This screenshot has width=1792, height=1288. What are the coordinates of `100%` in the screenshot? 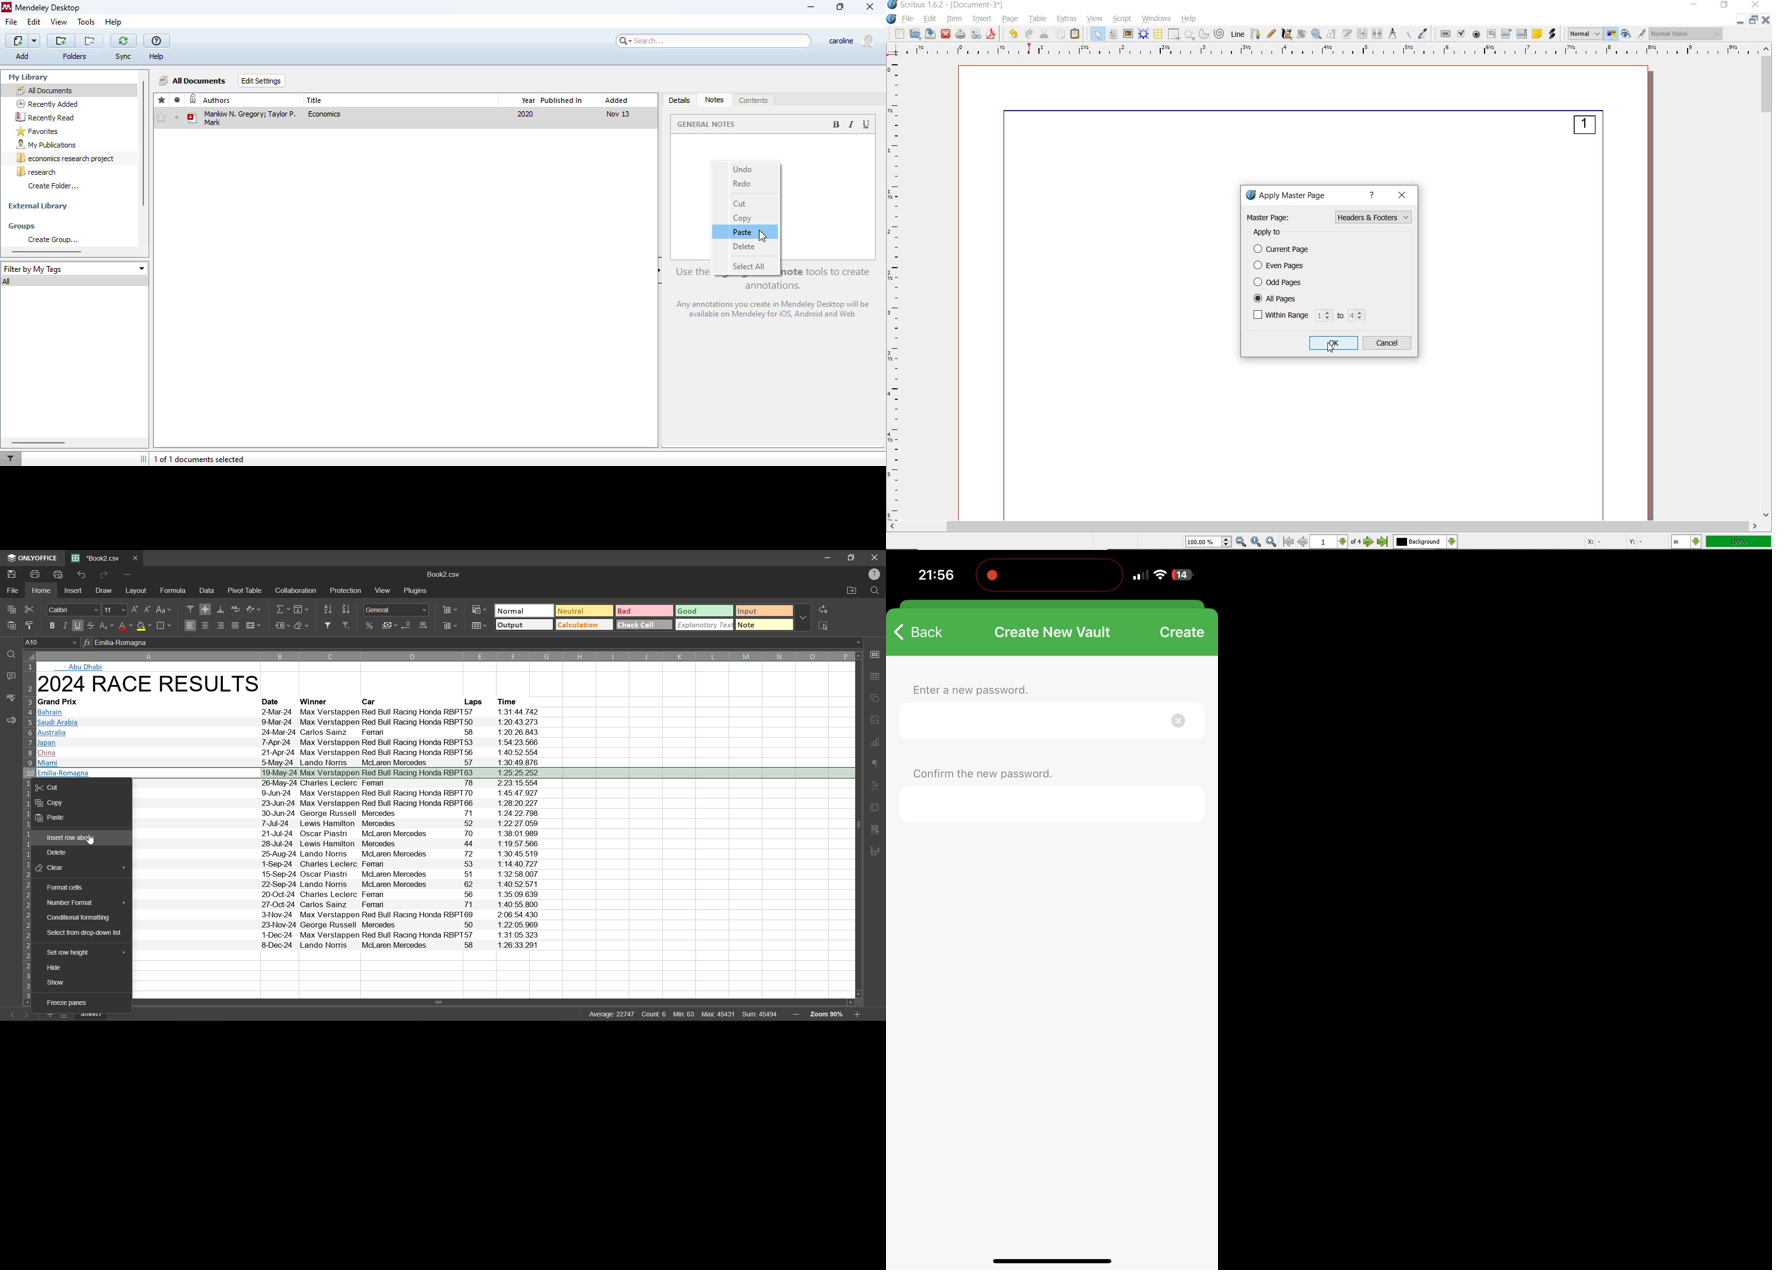 It's located at (1739, 543).